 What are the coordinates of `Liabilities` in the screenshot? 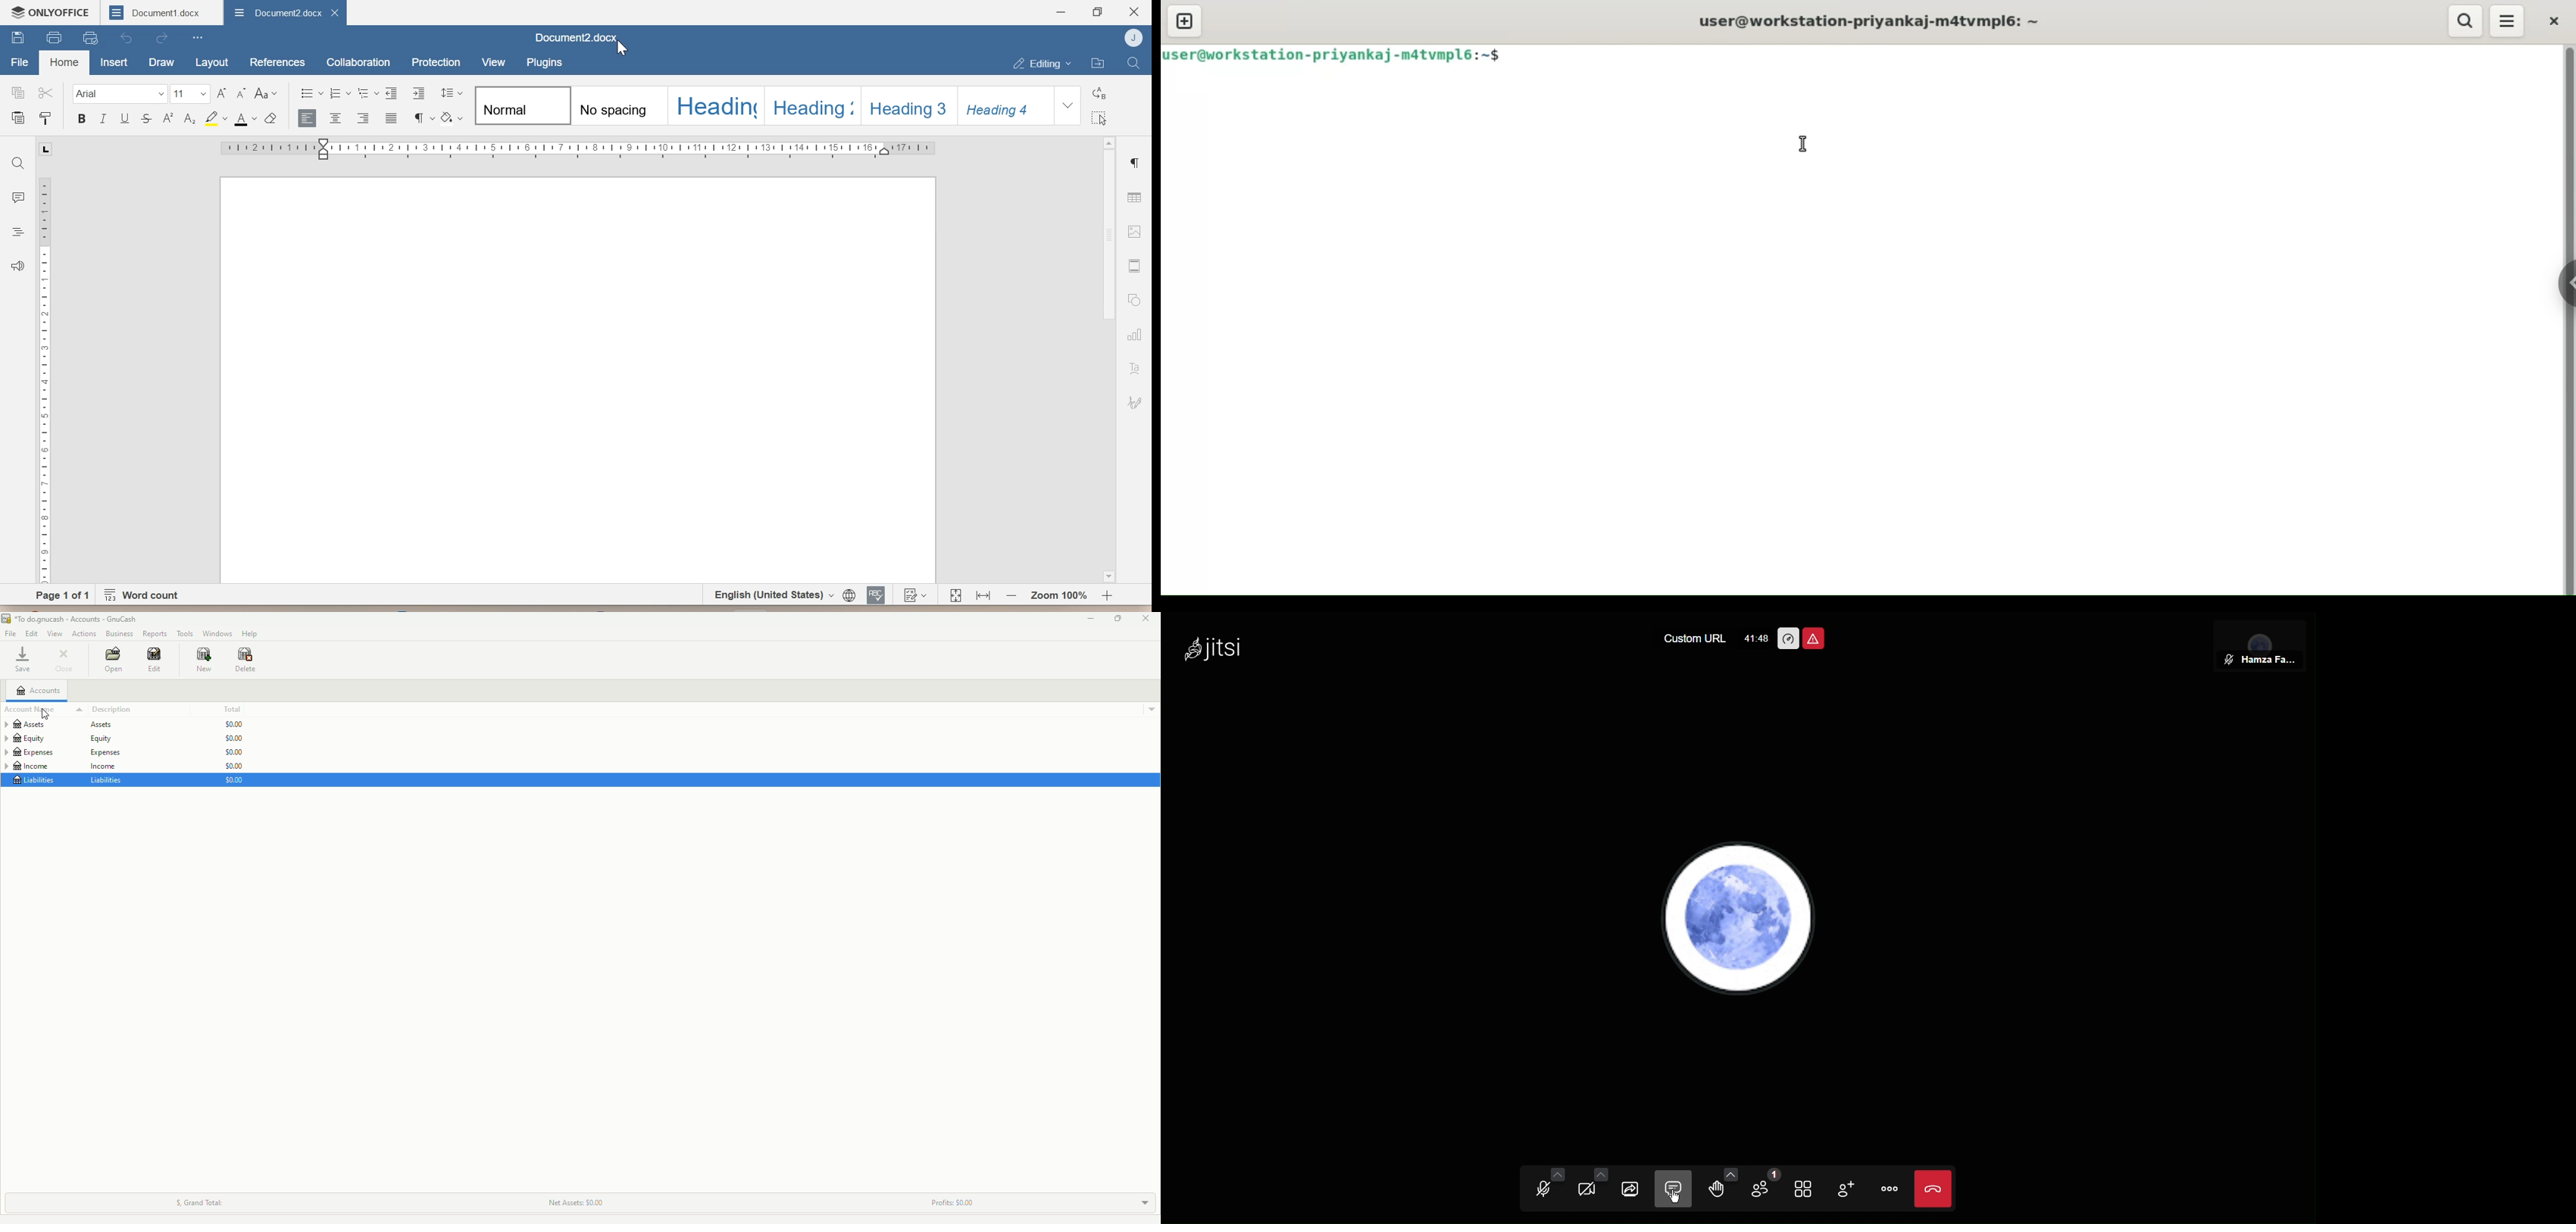 It's located at (68, 781).